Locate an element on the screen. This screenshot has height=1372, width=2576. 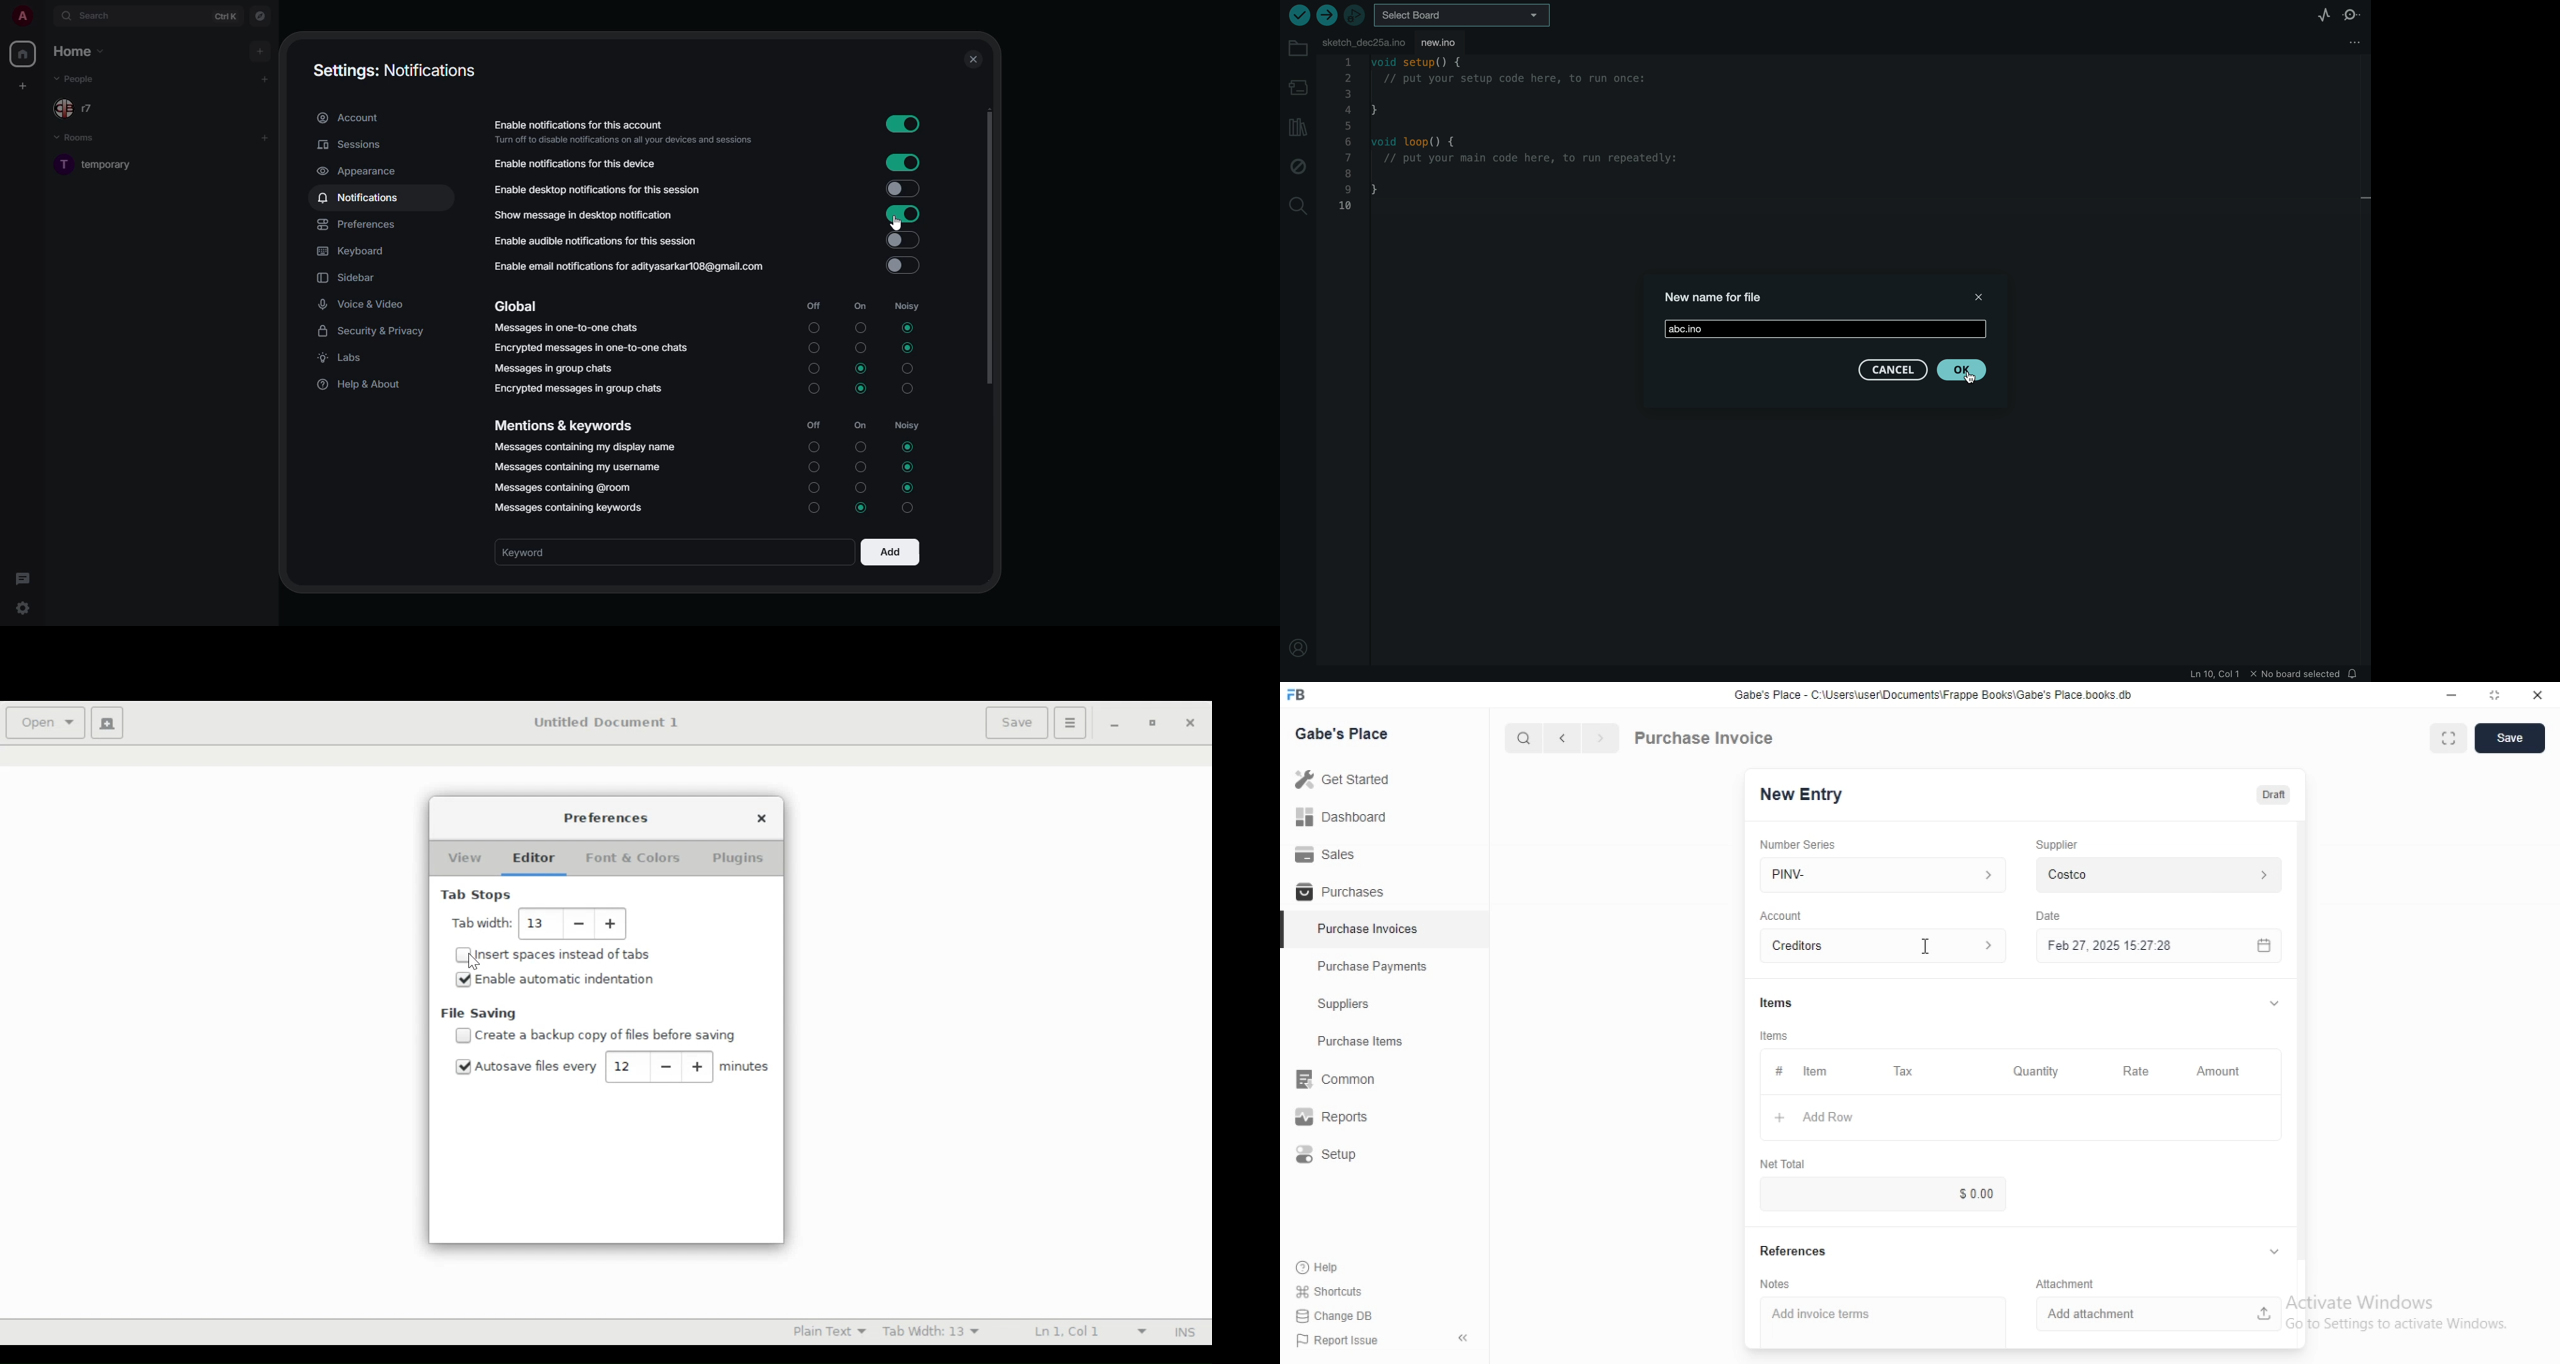
On Unselected is located at coordinates (861, 487).